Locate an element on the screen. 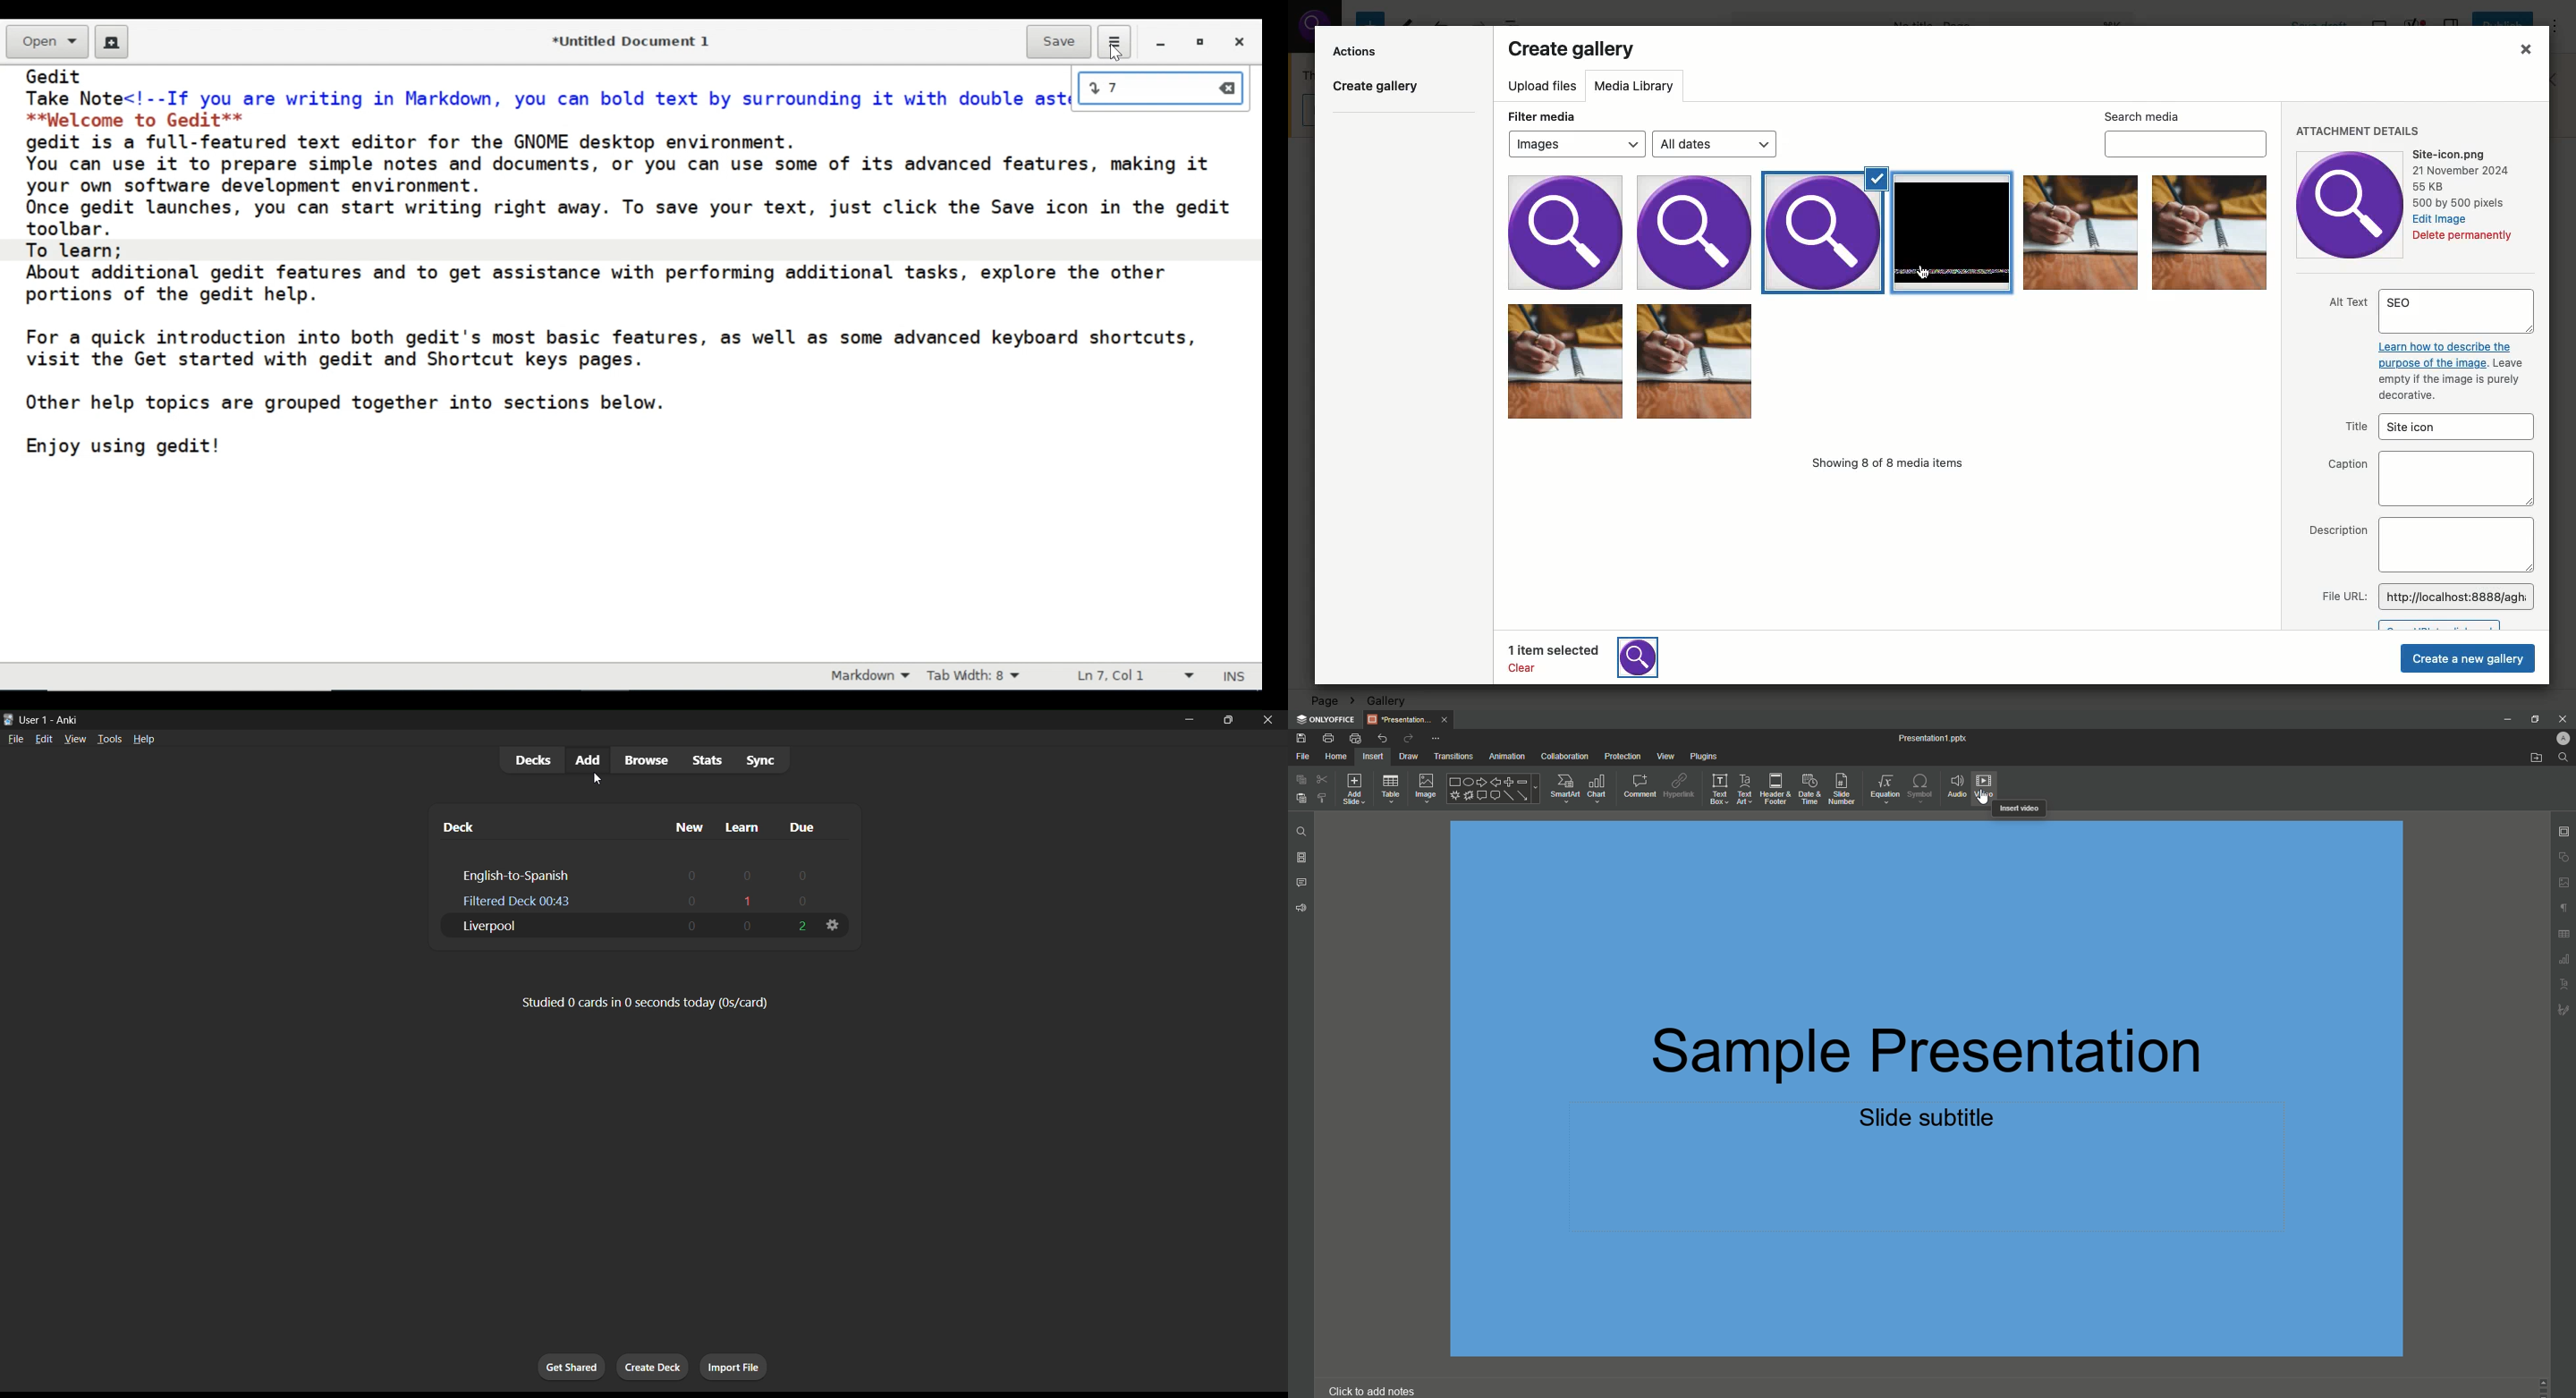  Transitions is located at coordinates (1450, 755).